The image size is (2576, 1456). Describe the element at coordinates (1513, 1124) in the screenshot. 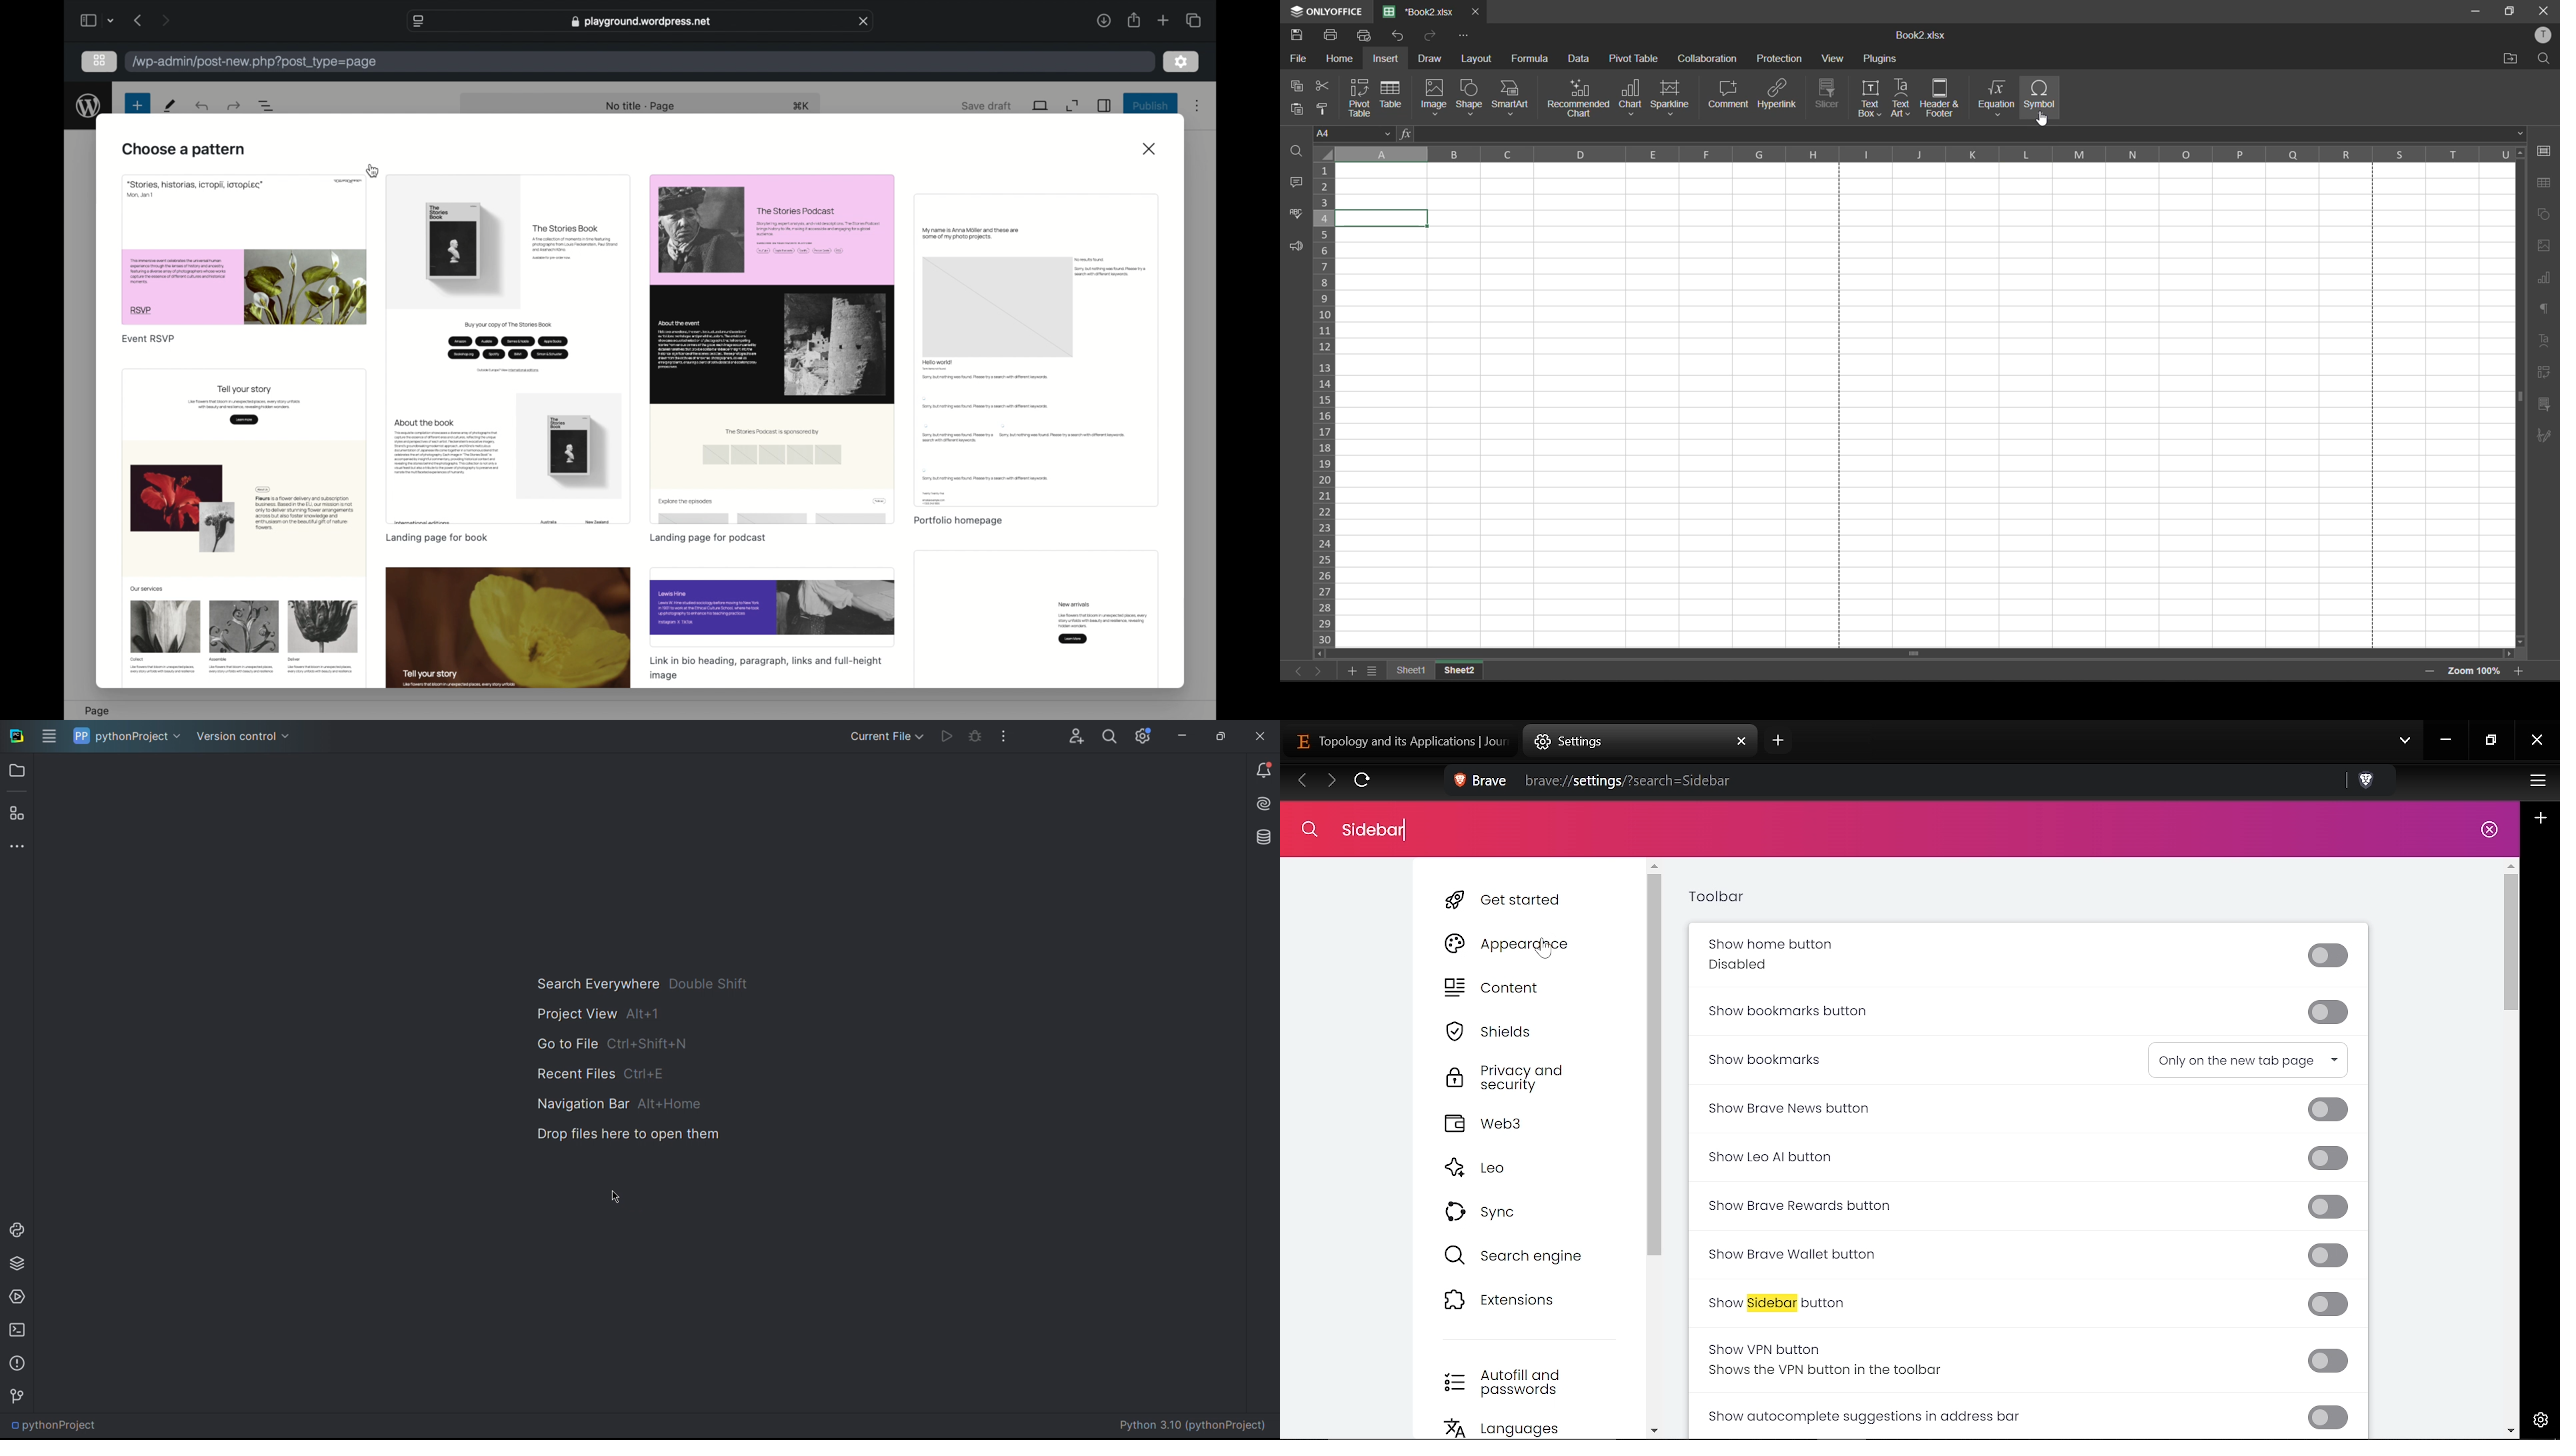

I see `Web3` at that location.